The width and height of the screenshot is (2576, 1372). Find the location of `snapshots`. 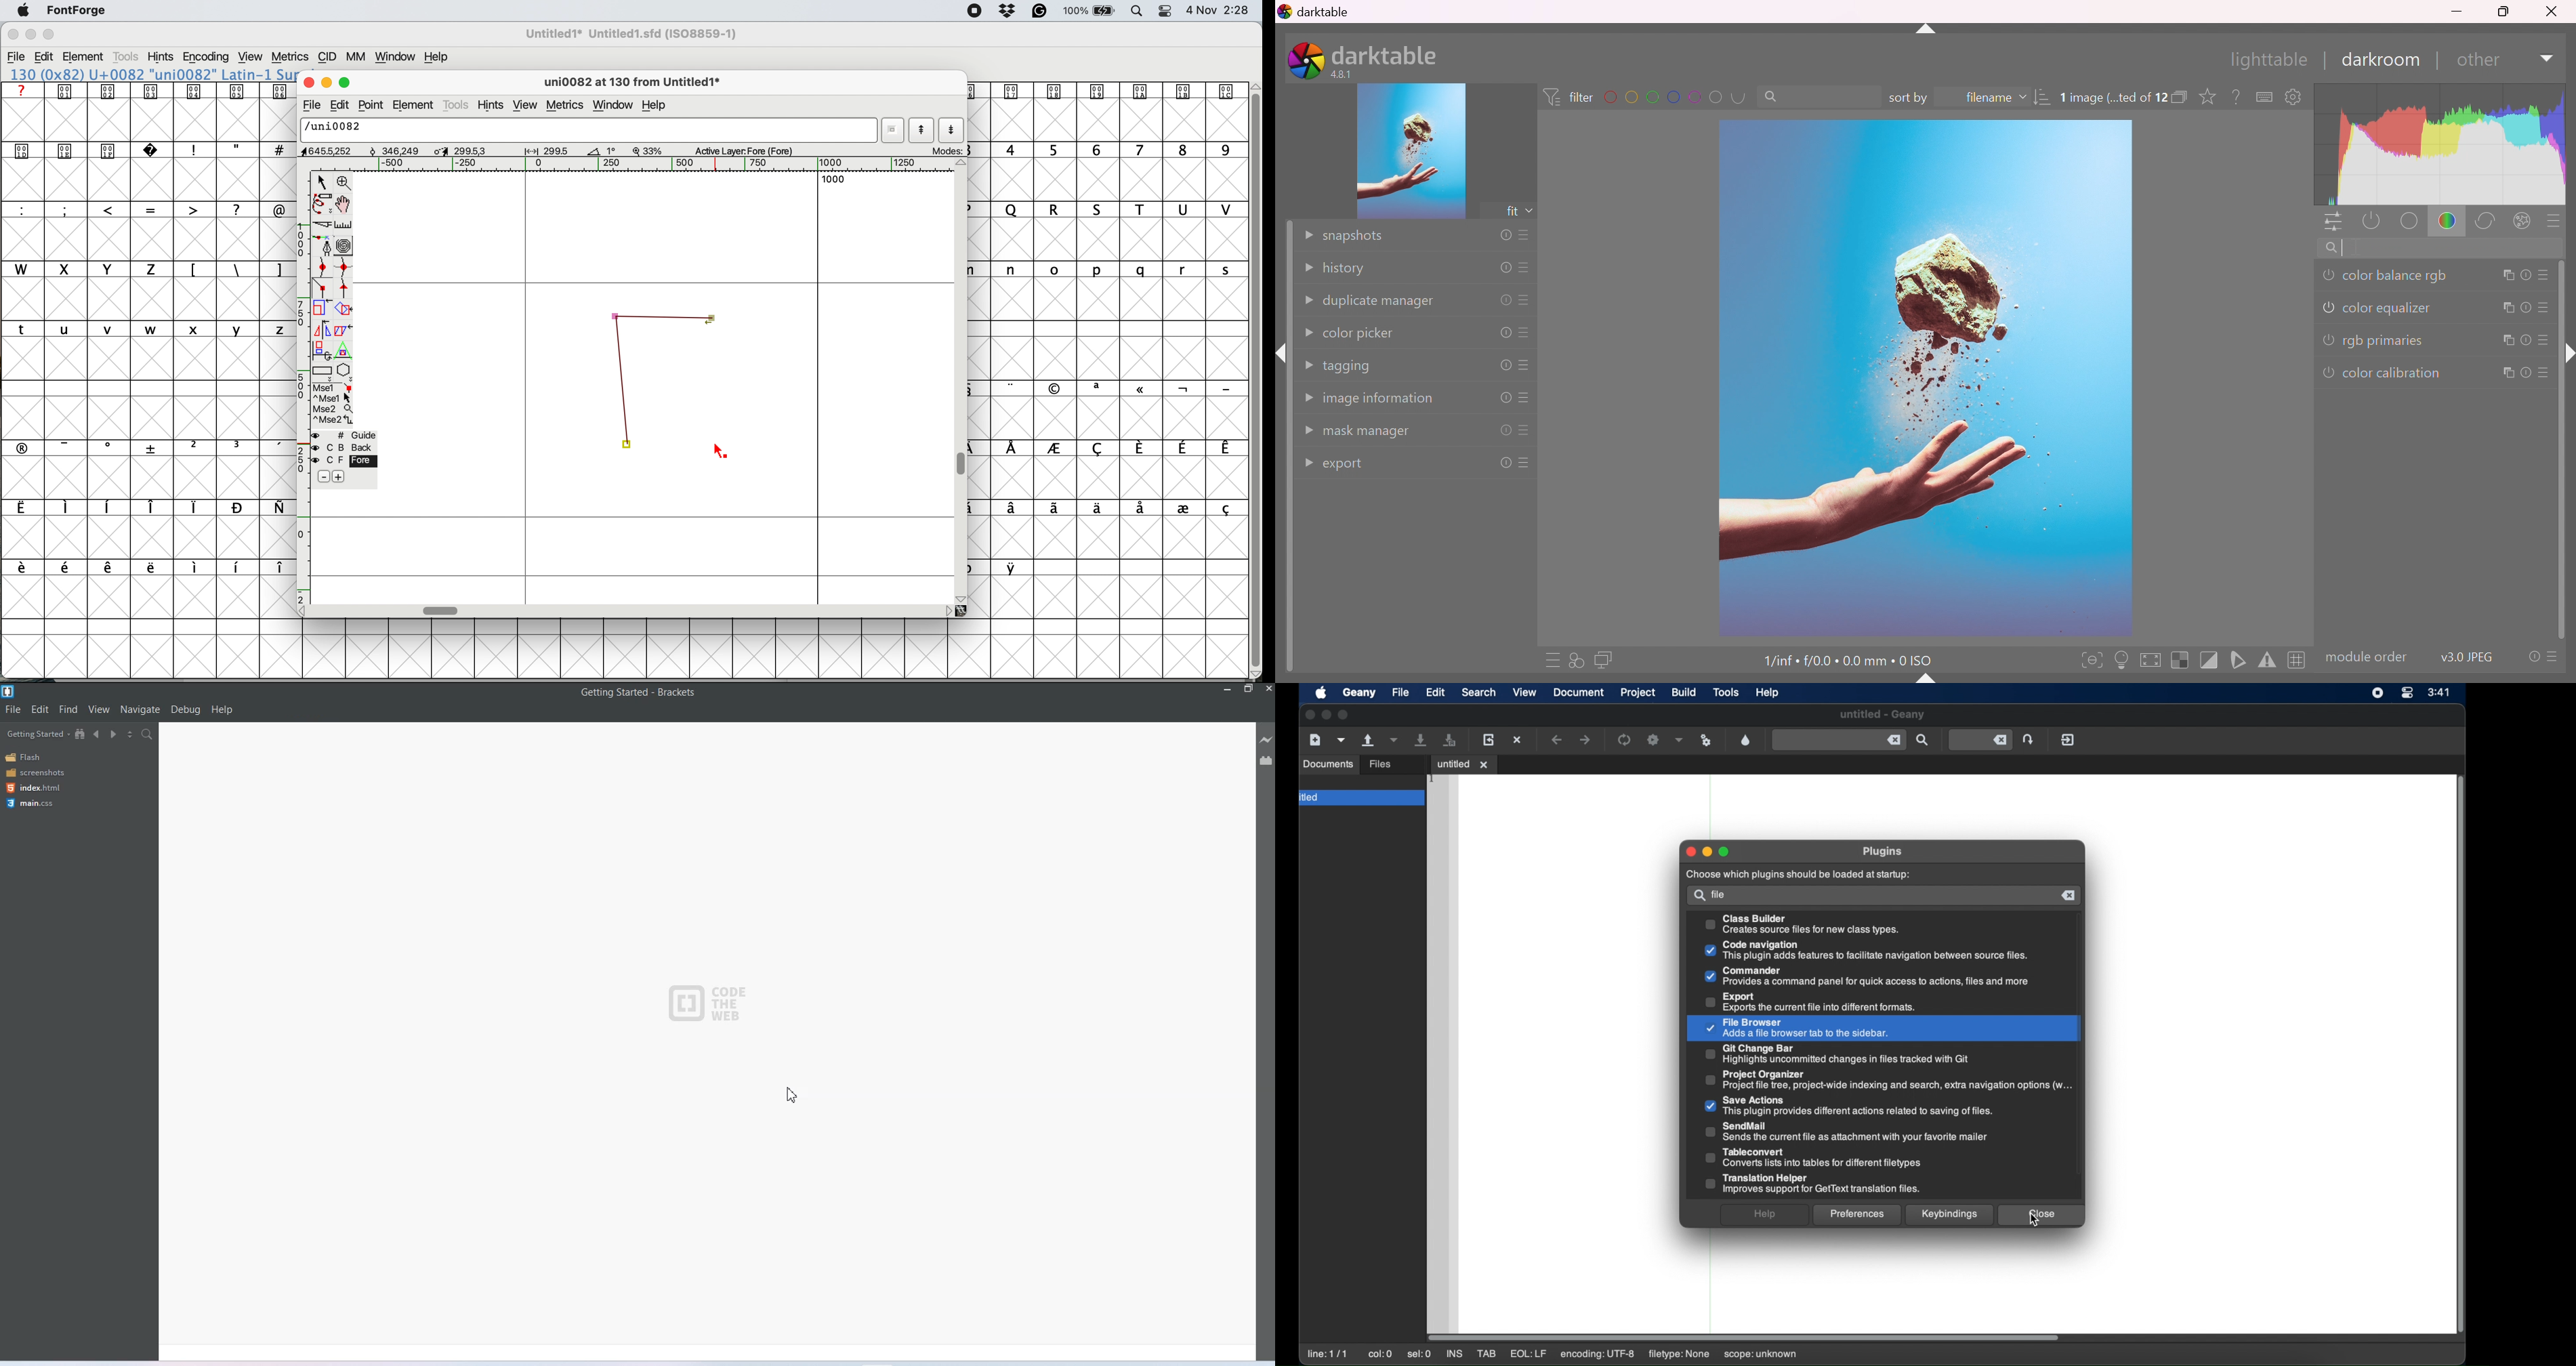

snapshots is located at coordinates (1356, 237).